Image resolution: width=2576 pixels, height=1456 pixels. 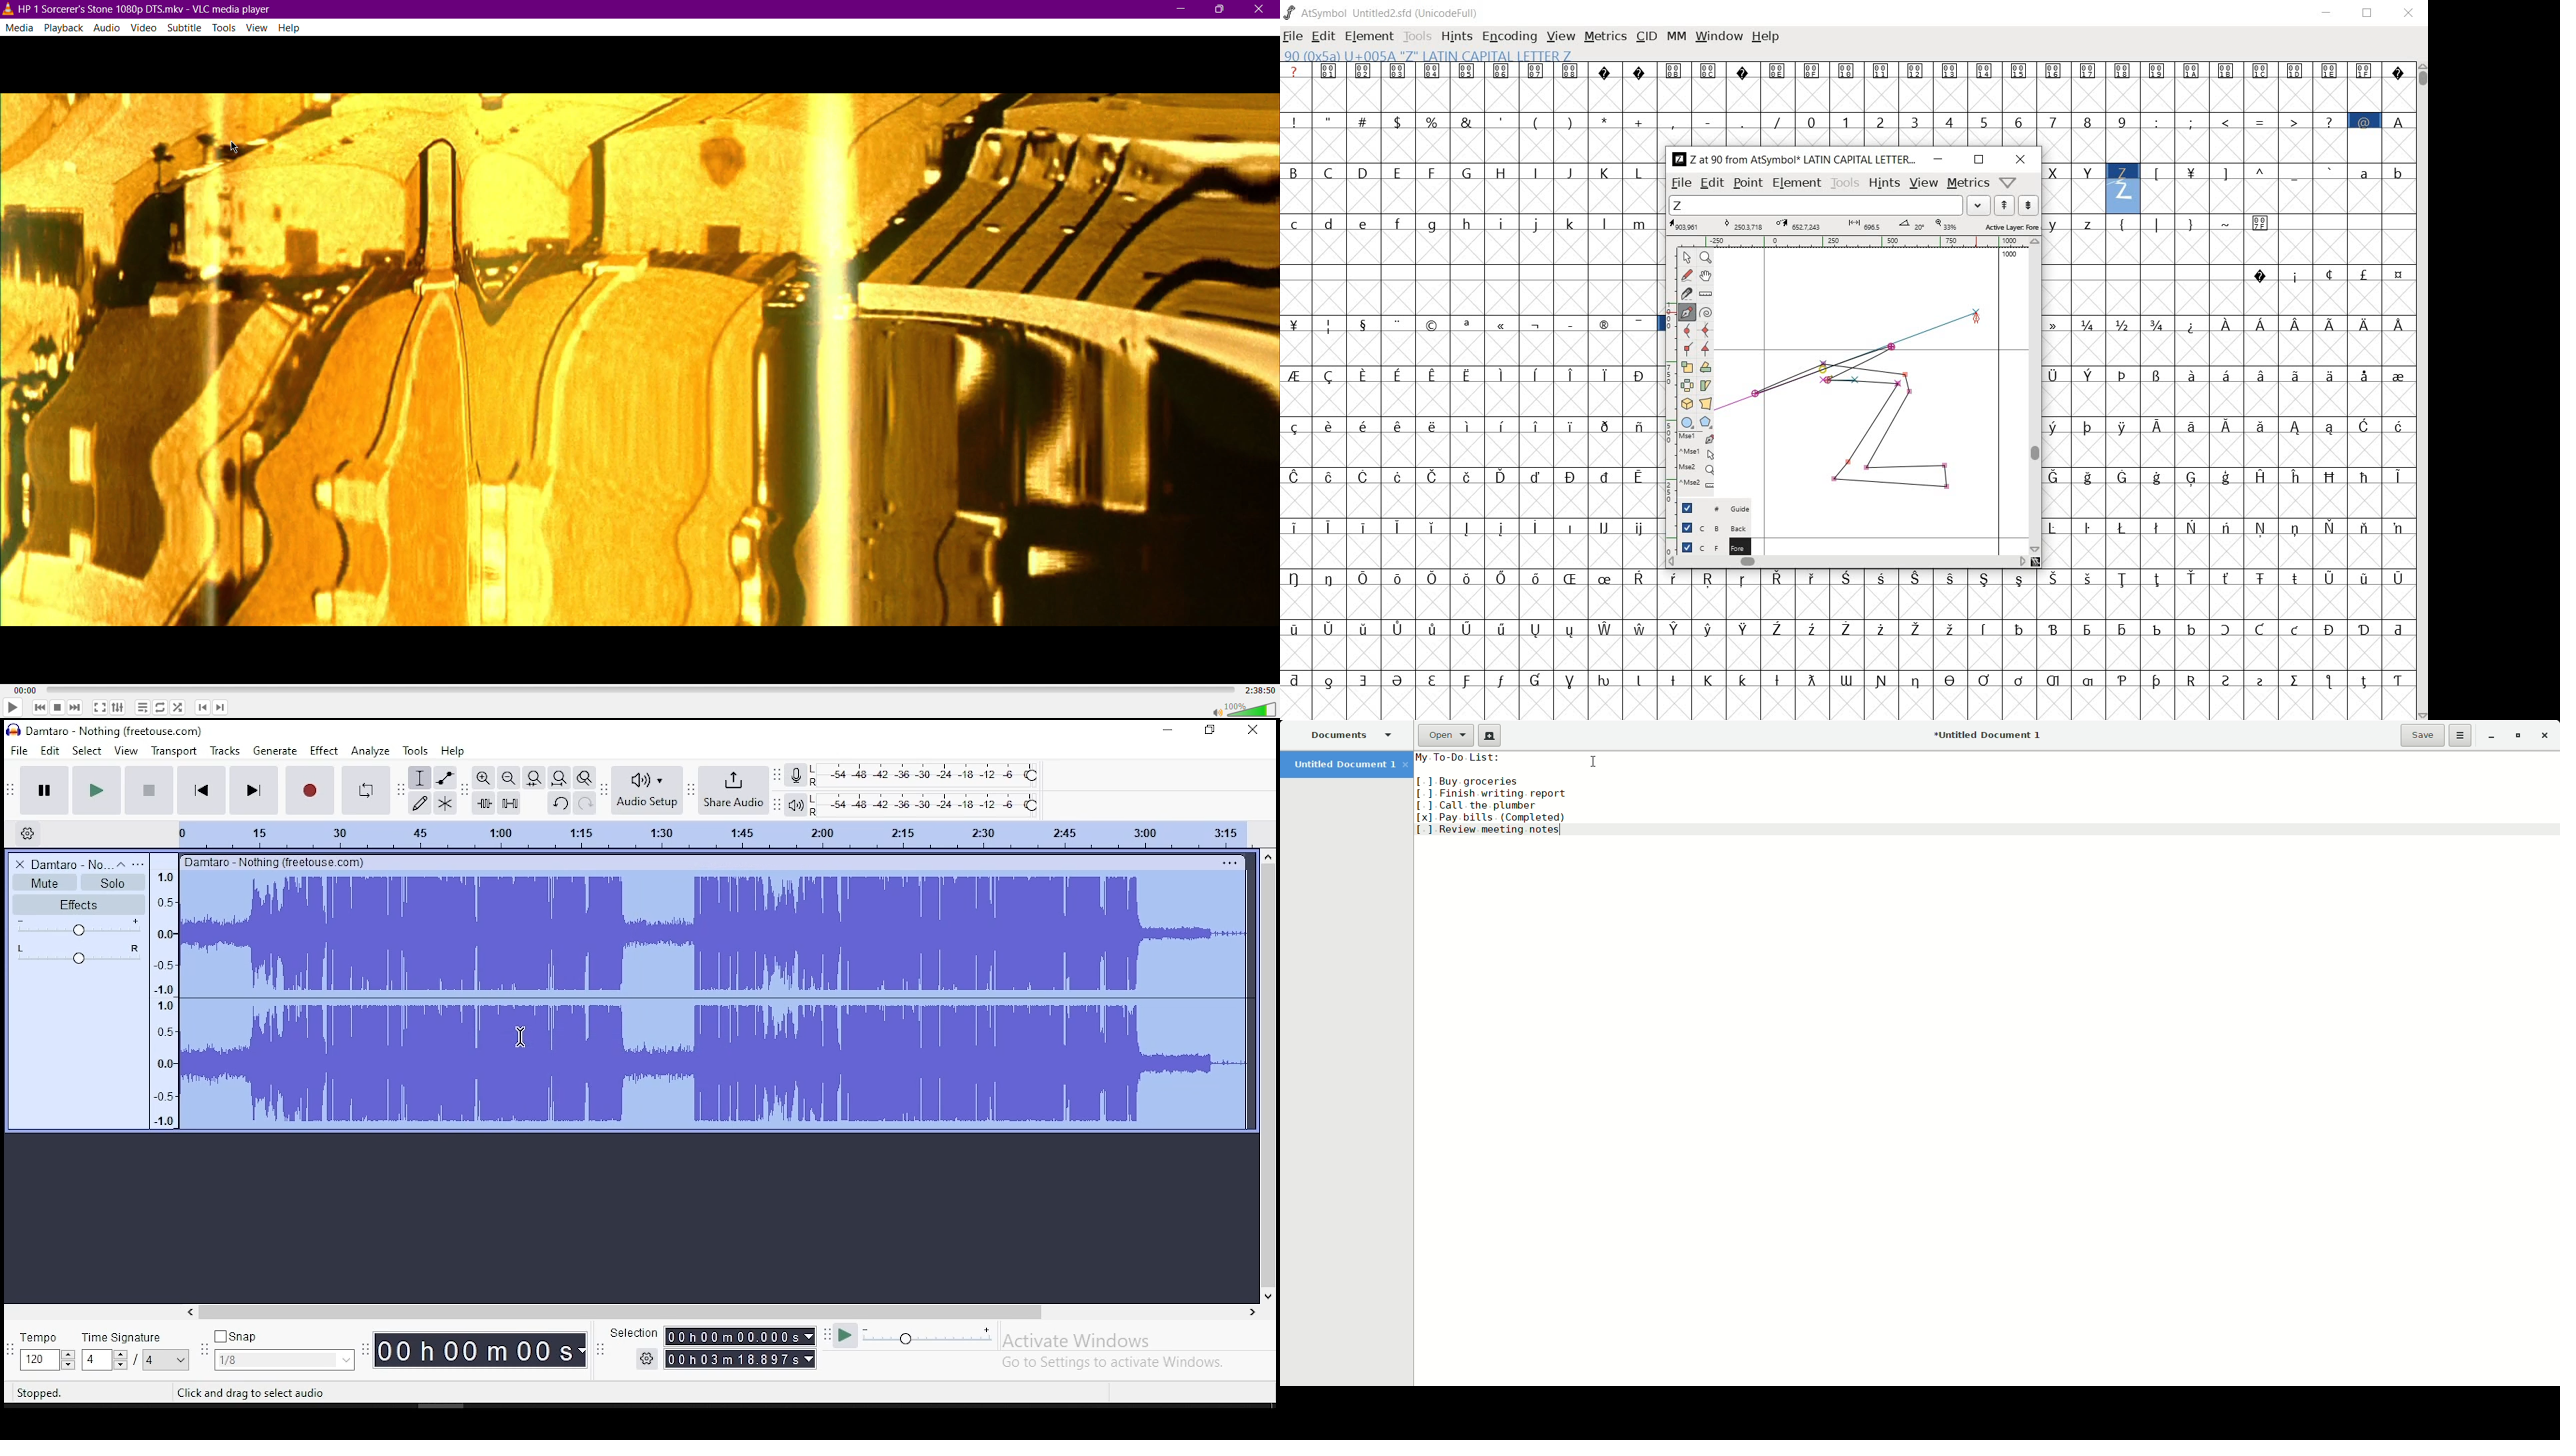 I want to click on Skip Forward, so click(x=77, y=709).